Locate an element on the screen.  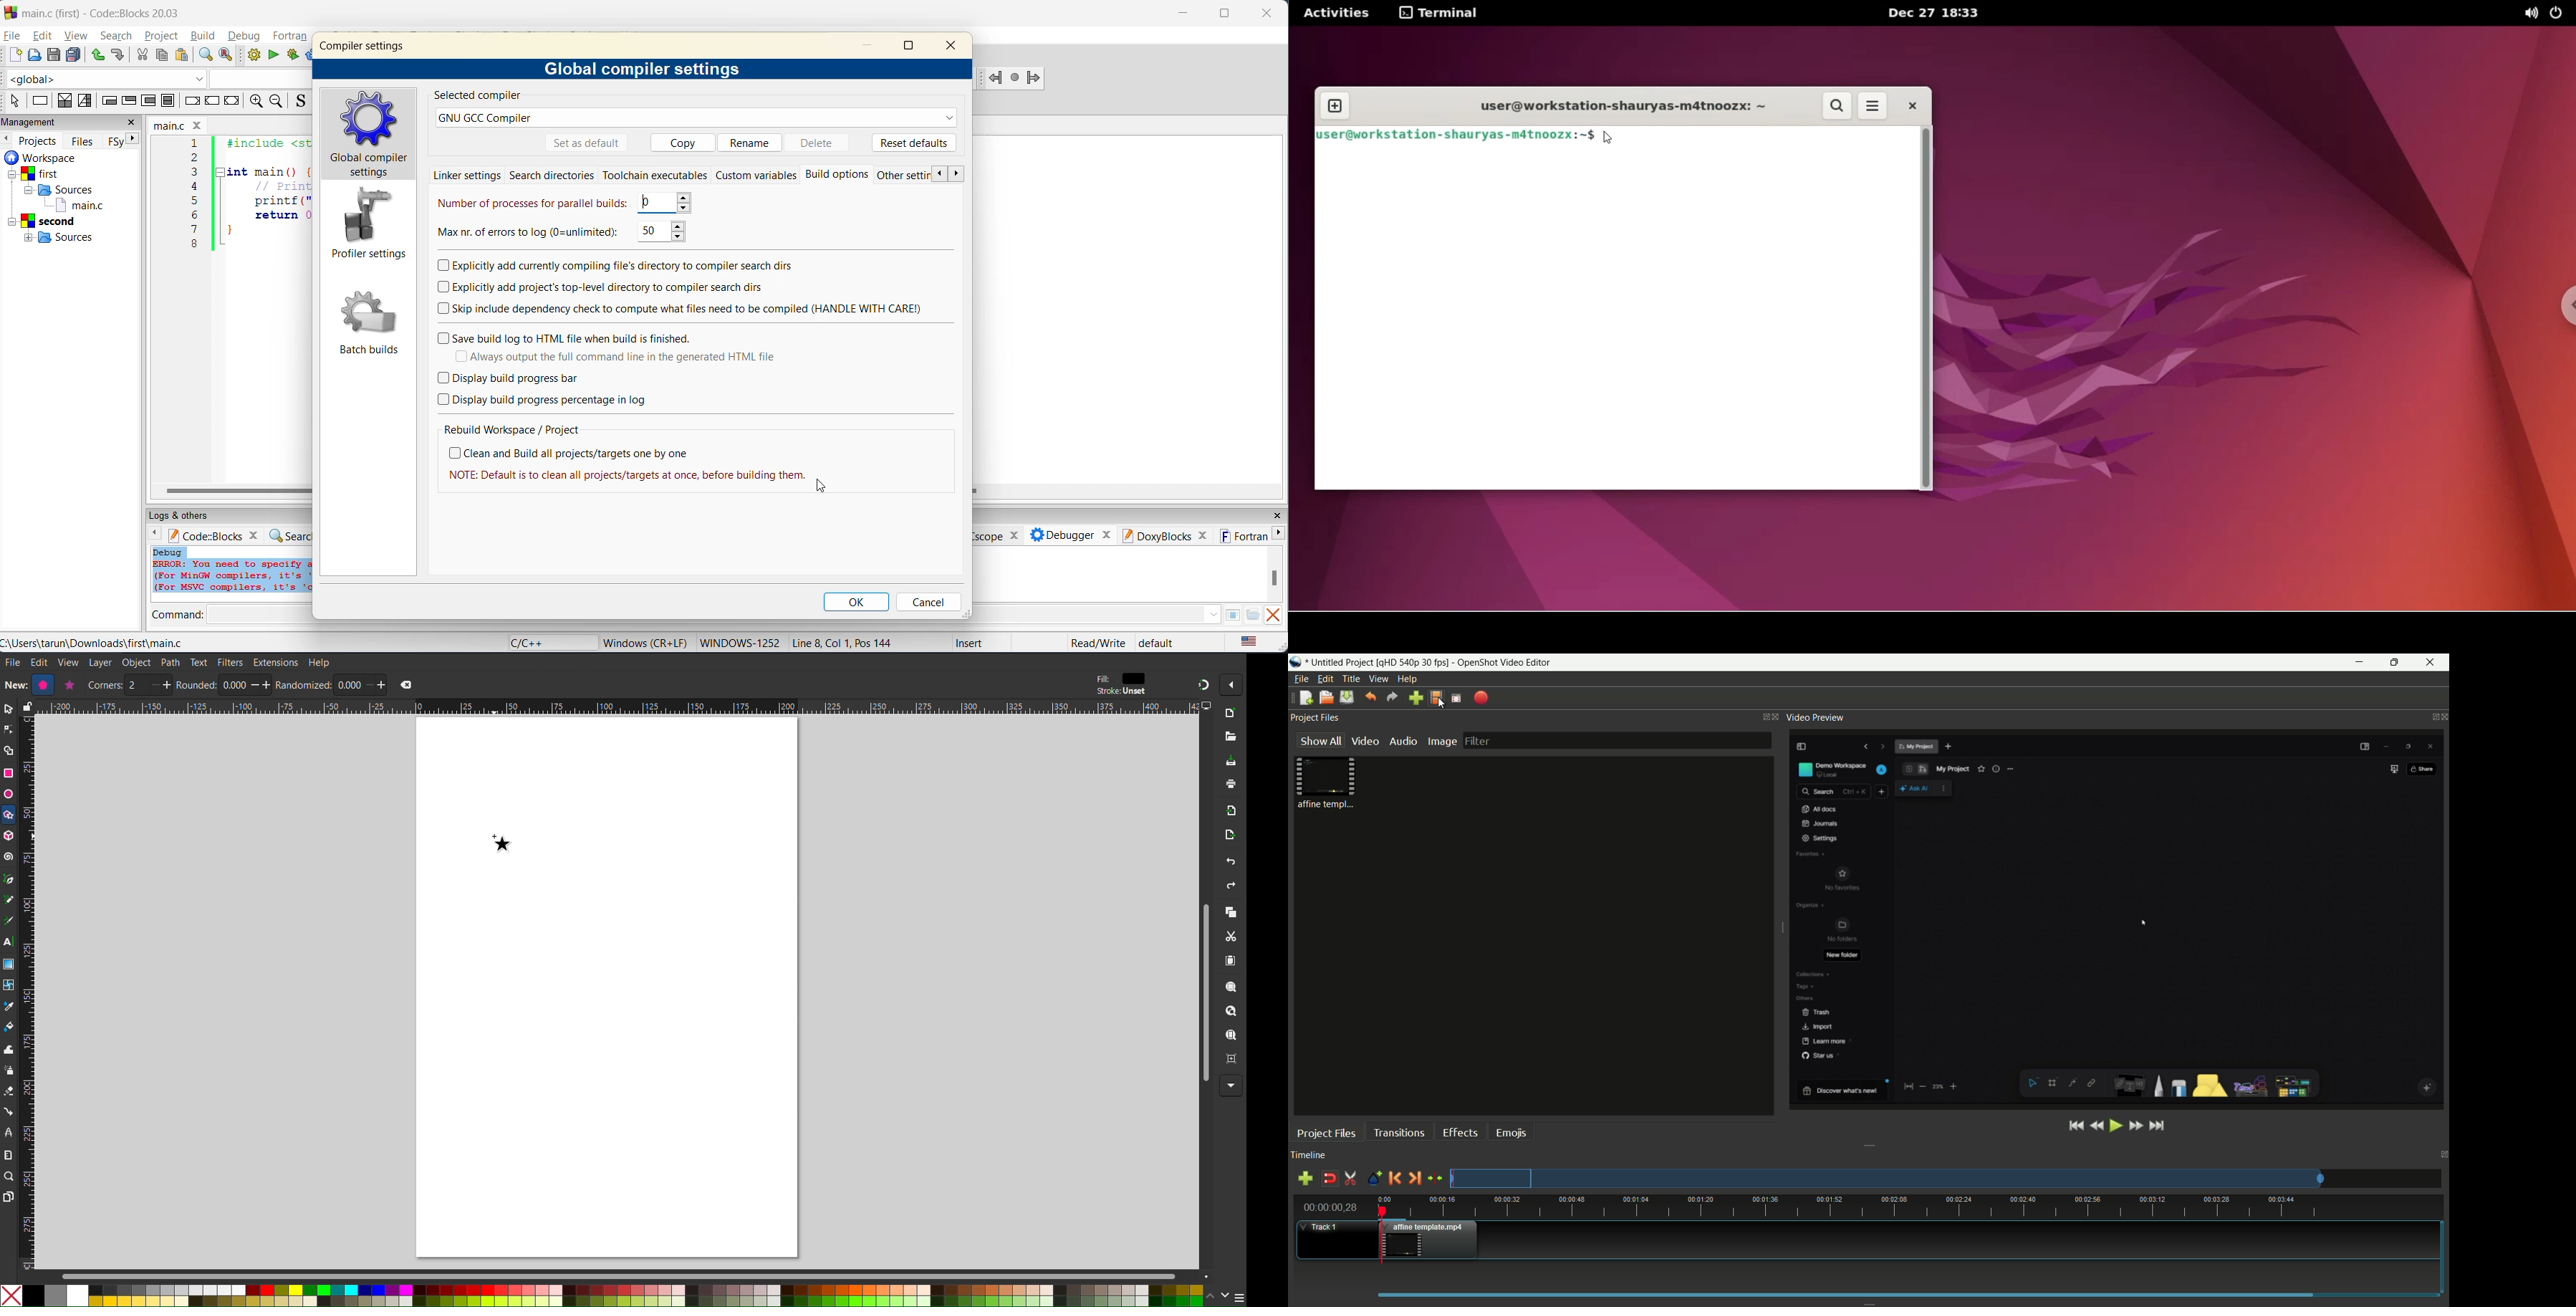
rebuild workspace/project is located at coordinates (512, 429).